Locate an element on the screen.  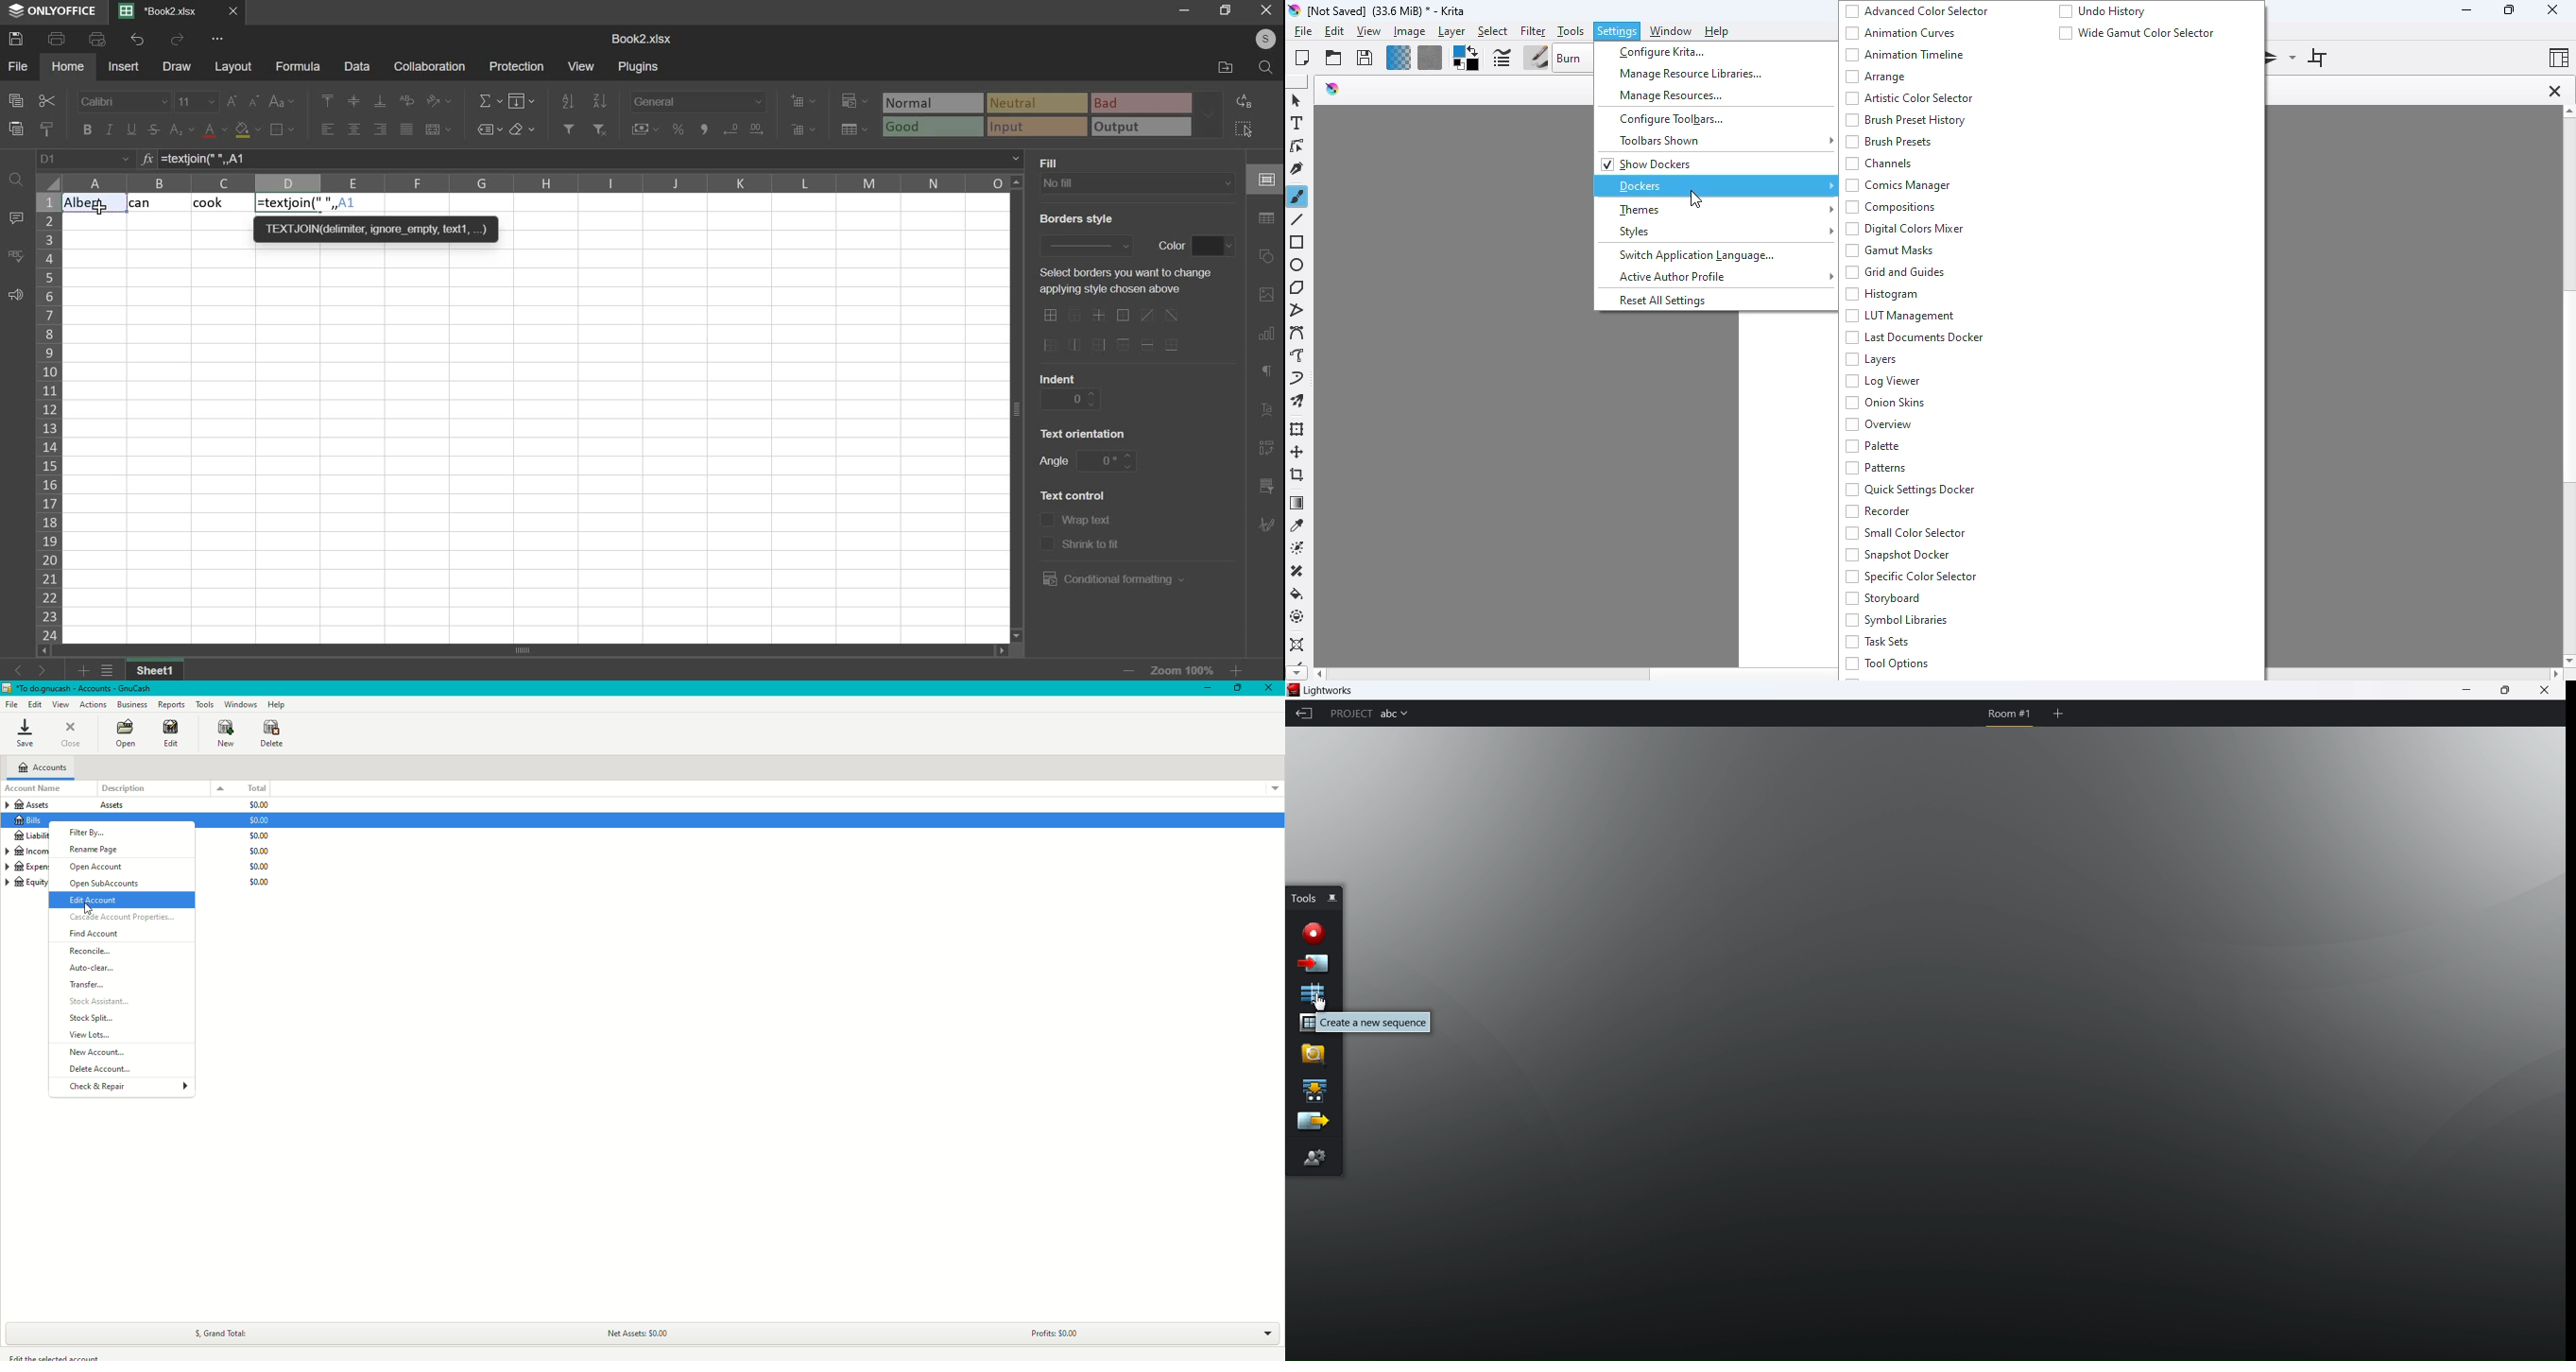
bezier curve tool is located at coordinates (1298, 334).